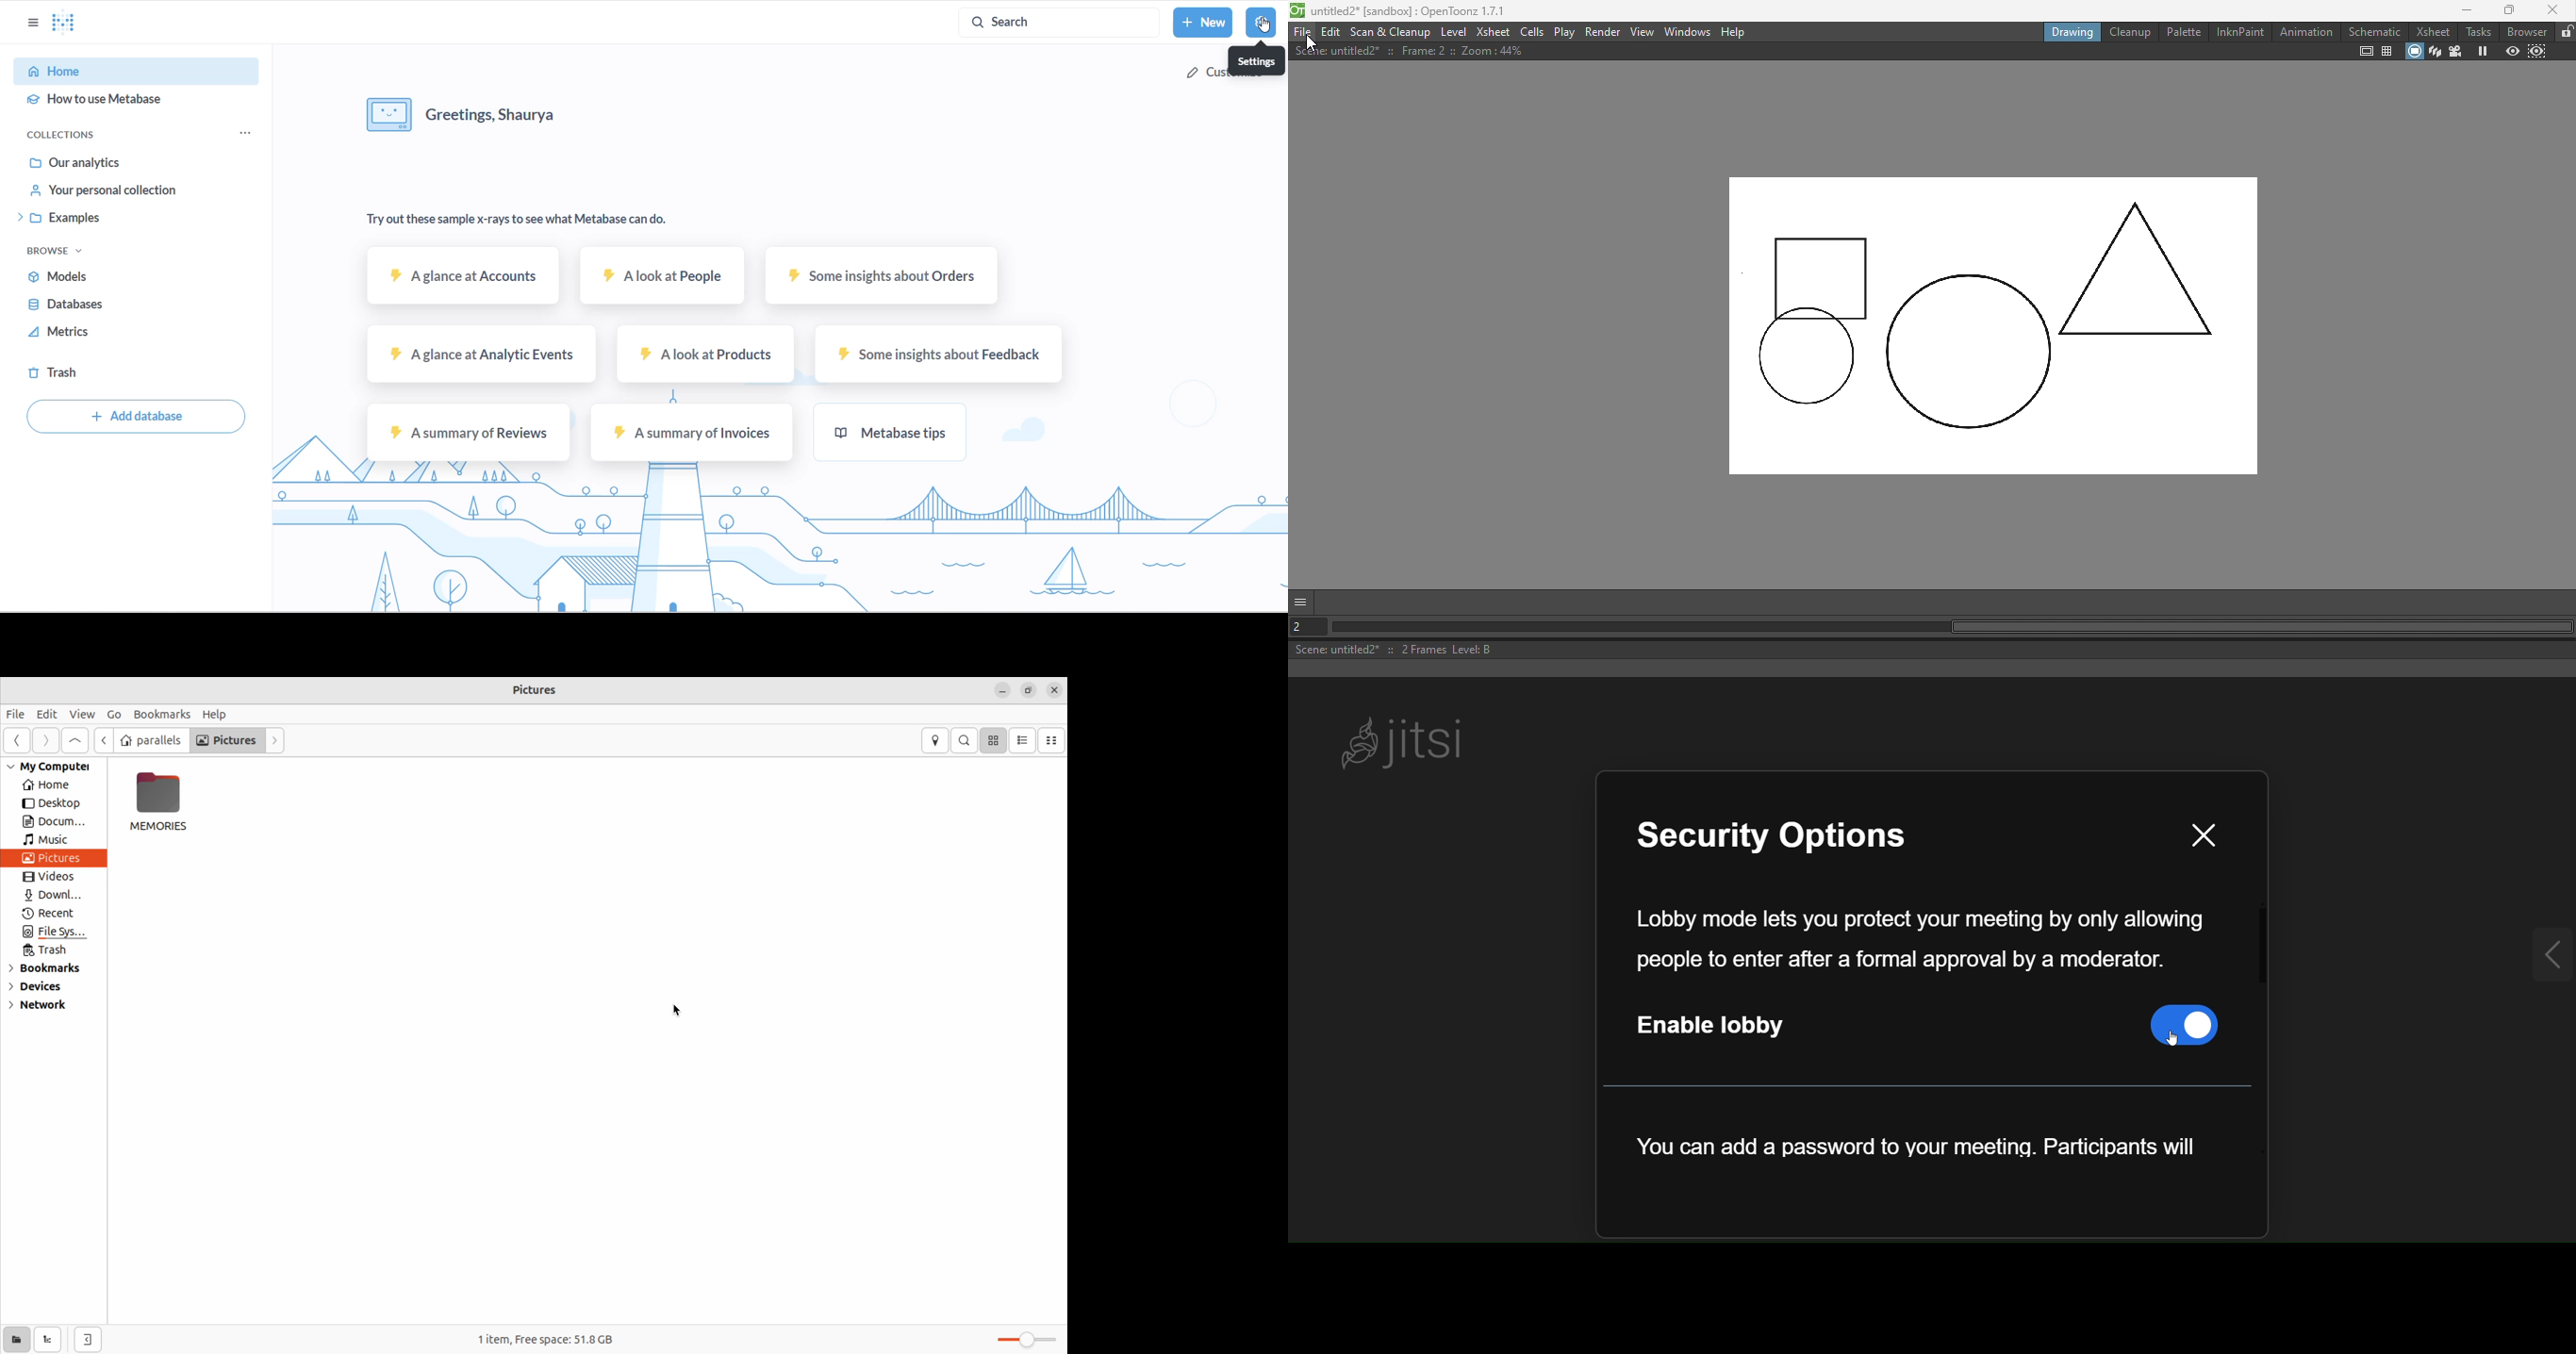  I want to click on settings, so click(1260, 22).